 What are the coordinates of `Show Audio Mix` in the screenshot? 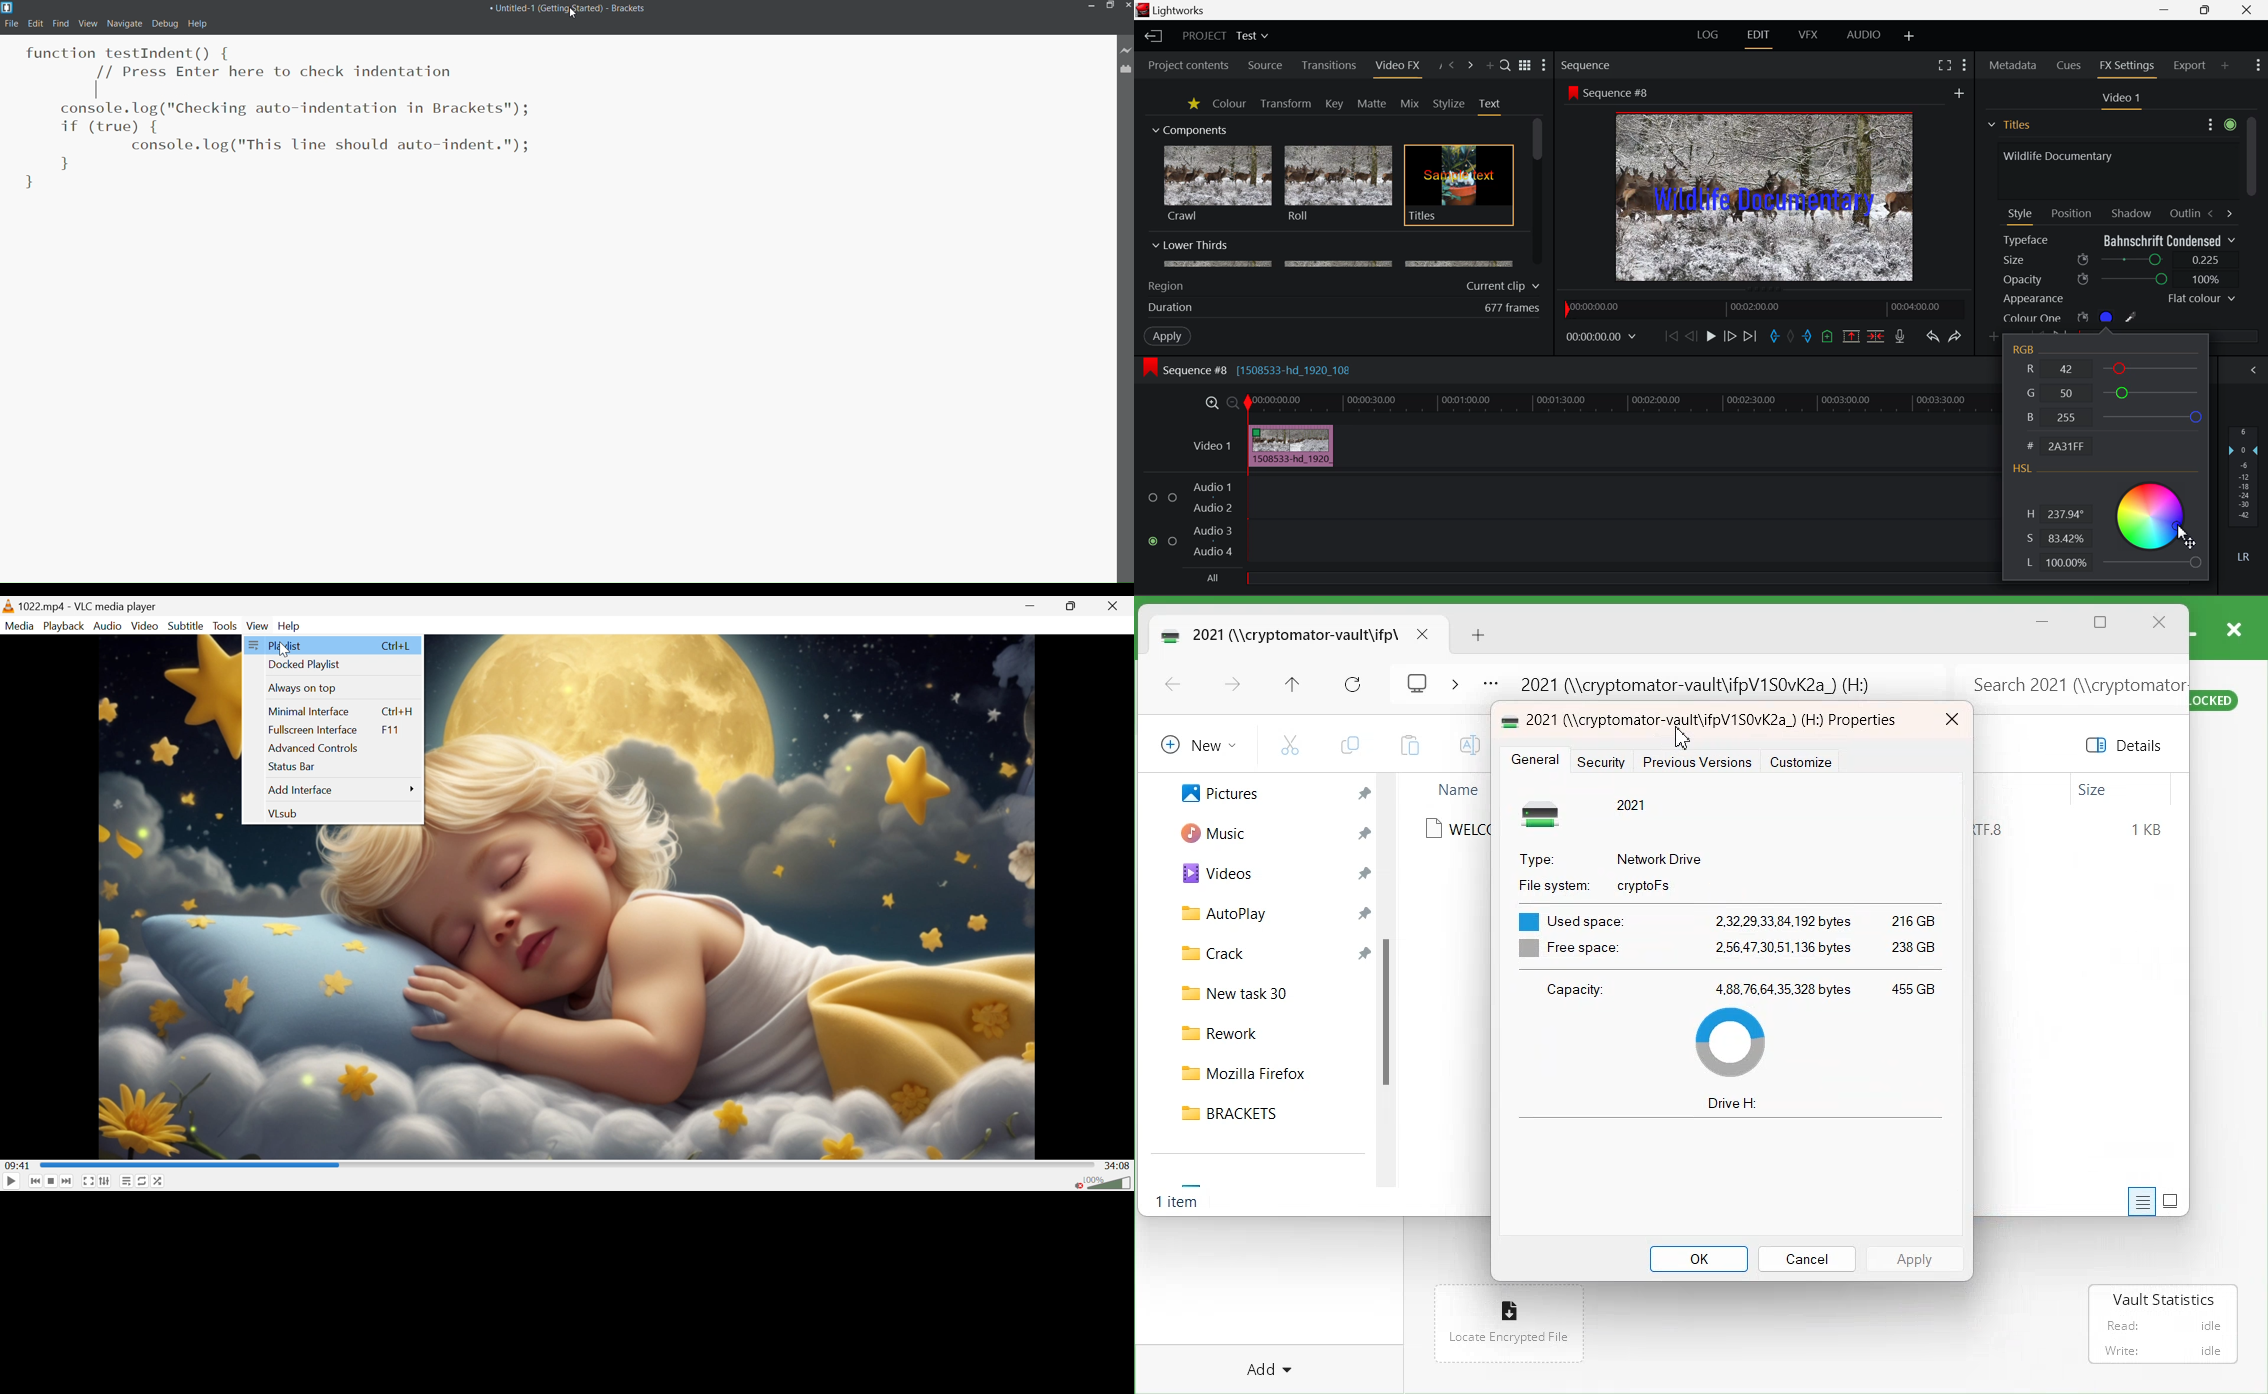 It's located at (2251, 371).